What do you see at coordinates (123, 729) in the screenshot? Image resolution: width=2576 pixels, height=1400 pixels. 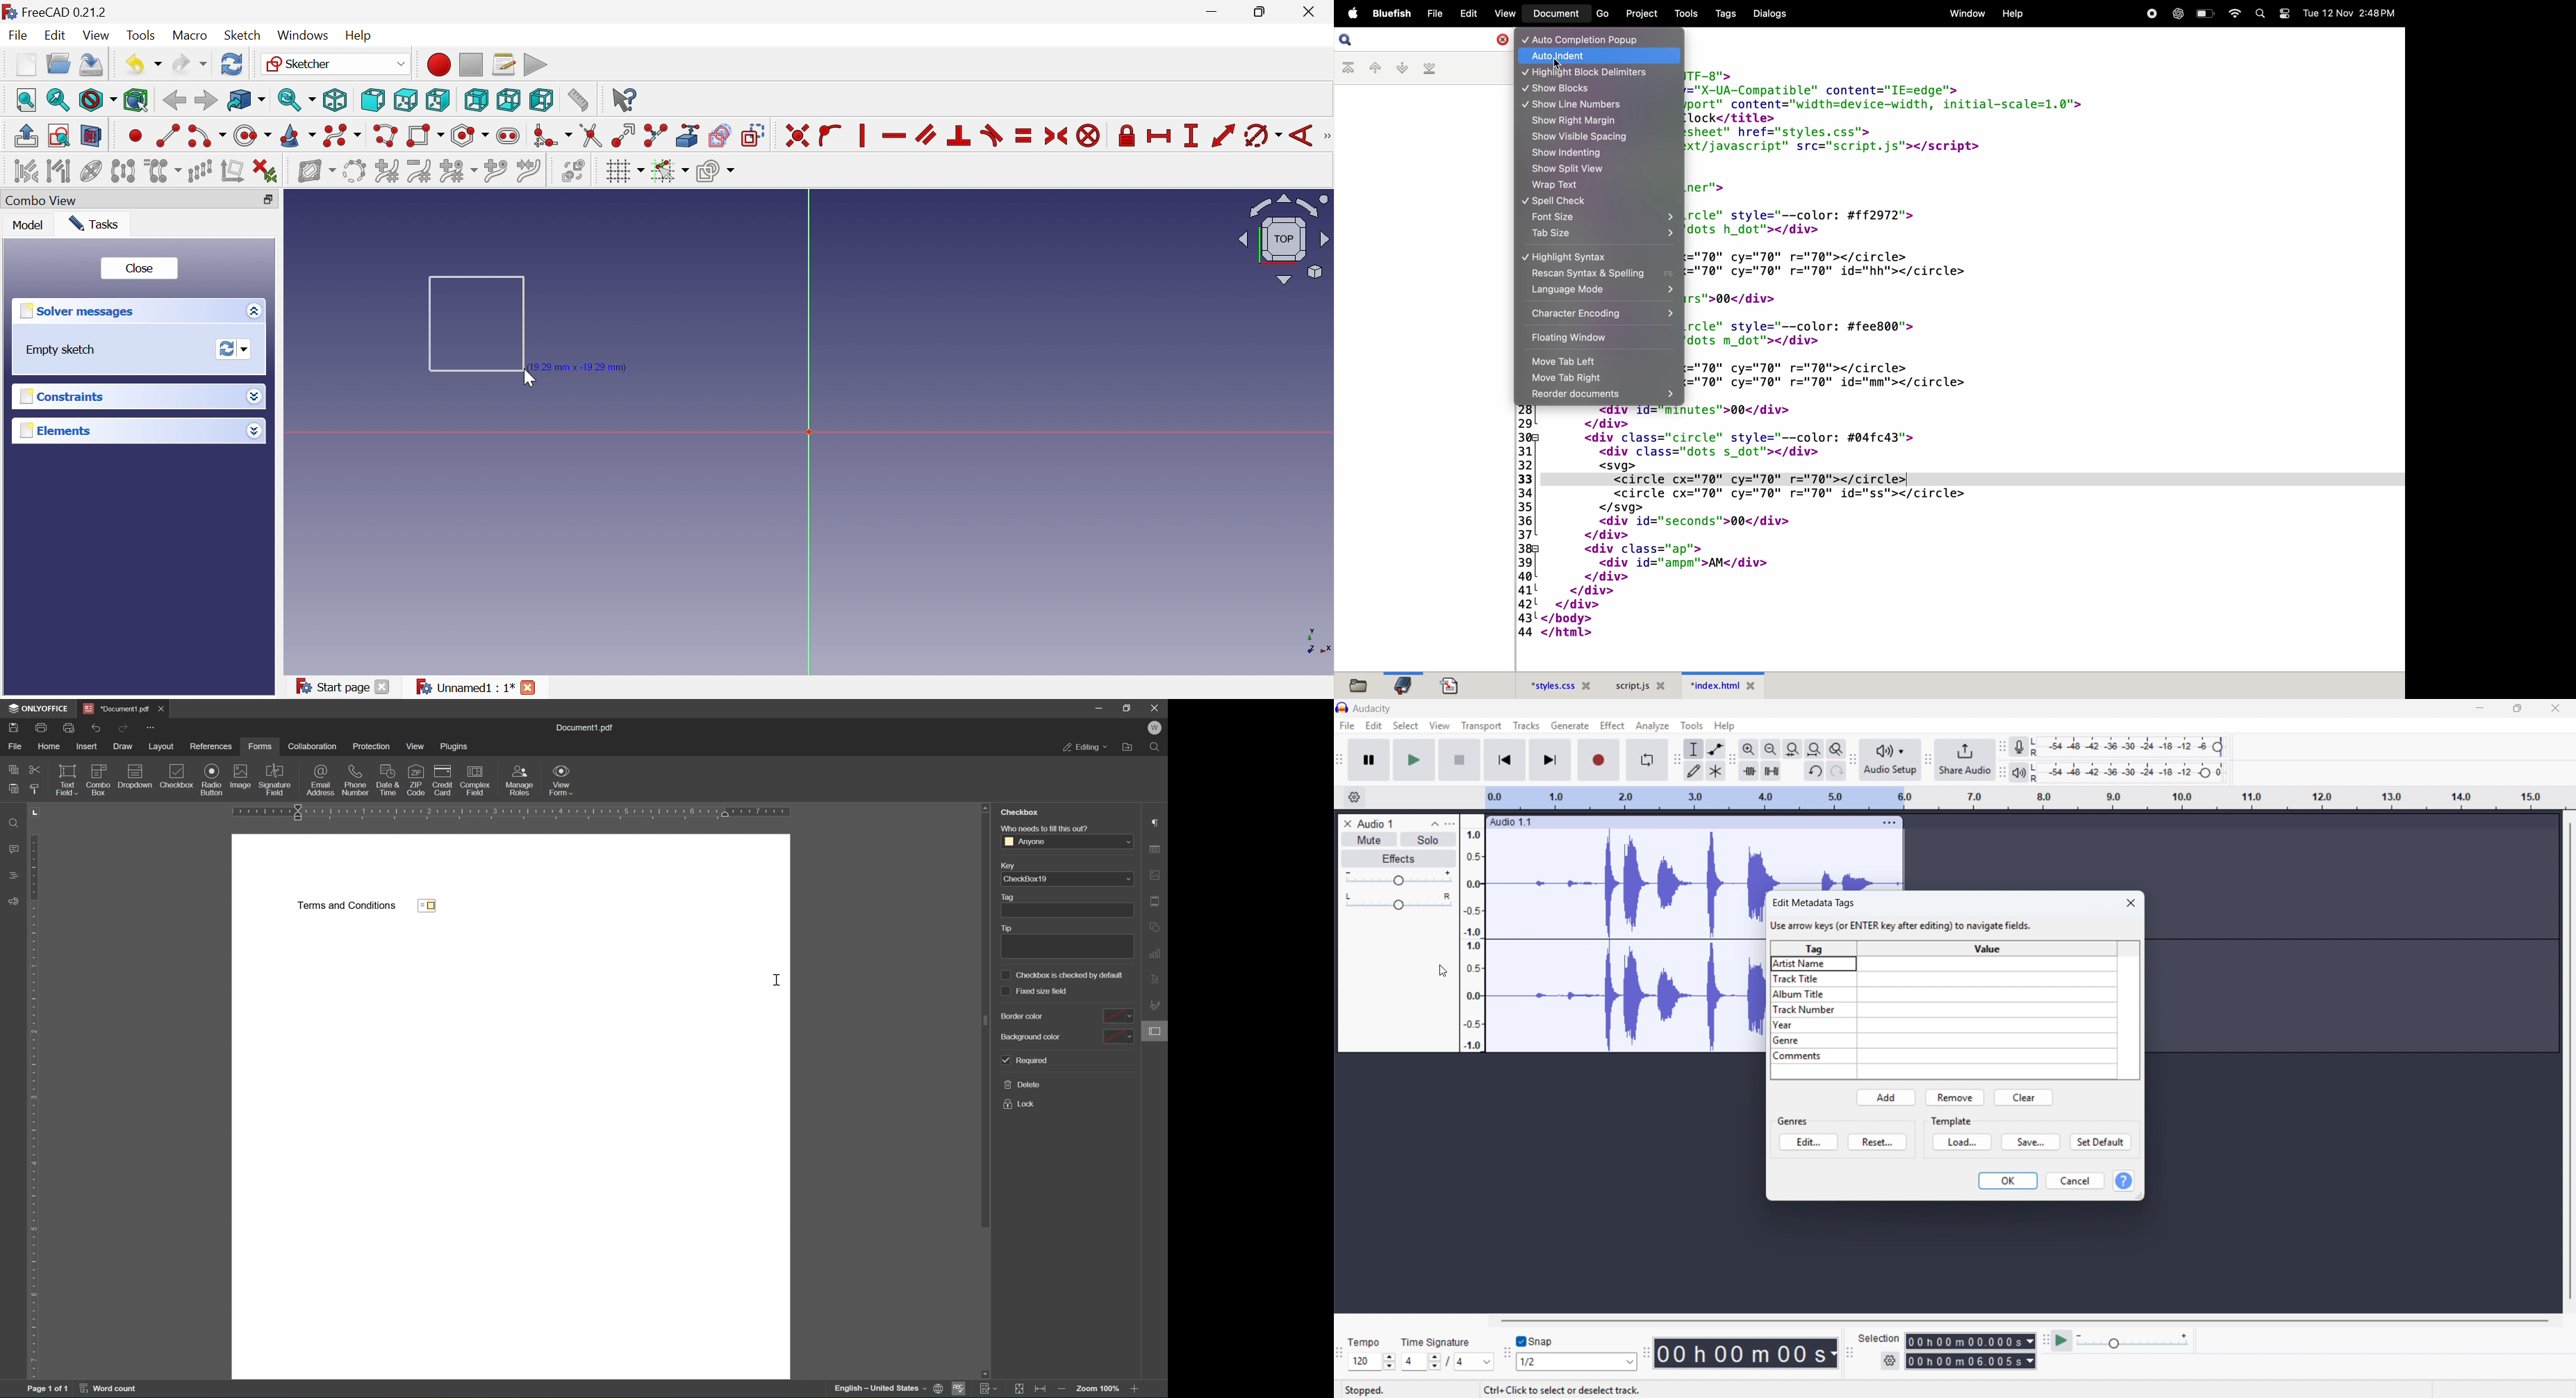 I see `redo` at bounding box center [123, 729].